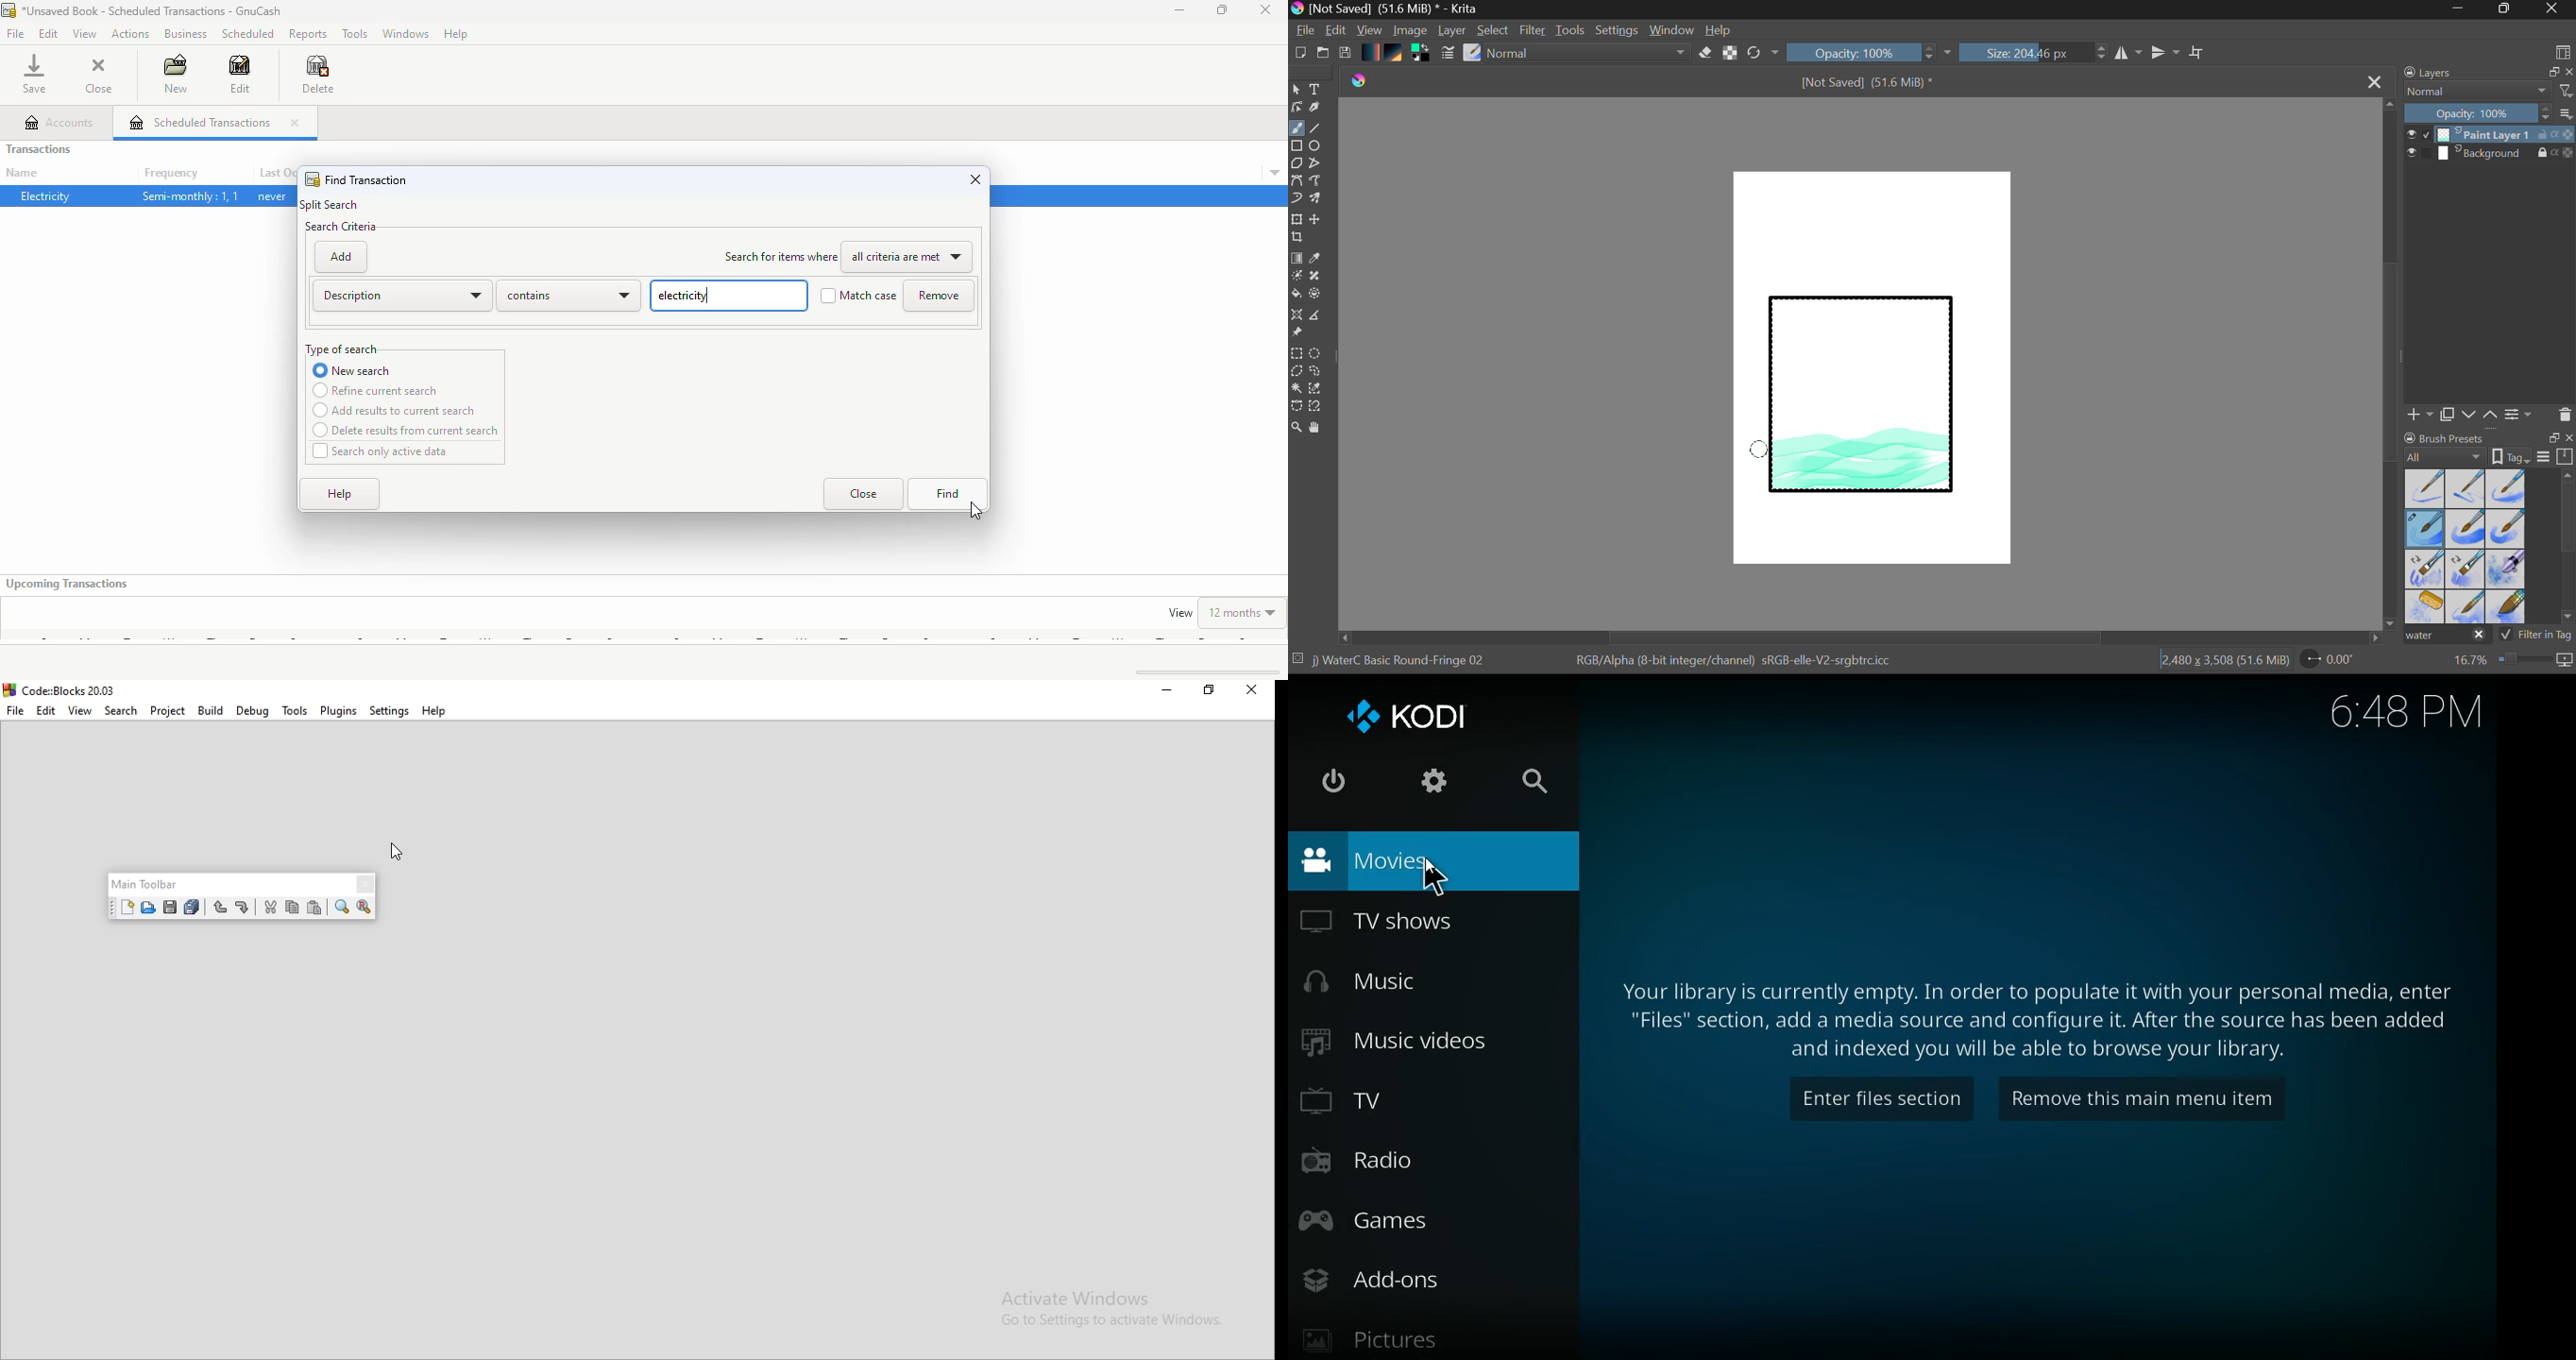 The width and height of the screenshot is (2576, 1372). What do you see at coordinates (2568, 550) in the screenshot?
I see `Scroll Bar` at bounding box center [2568, 550].